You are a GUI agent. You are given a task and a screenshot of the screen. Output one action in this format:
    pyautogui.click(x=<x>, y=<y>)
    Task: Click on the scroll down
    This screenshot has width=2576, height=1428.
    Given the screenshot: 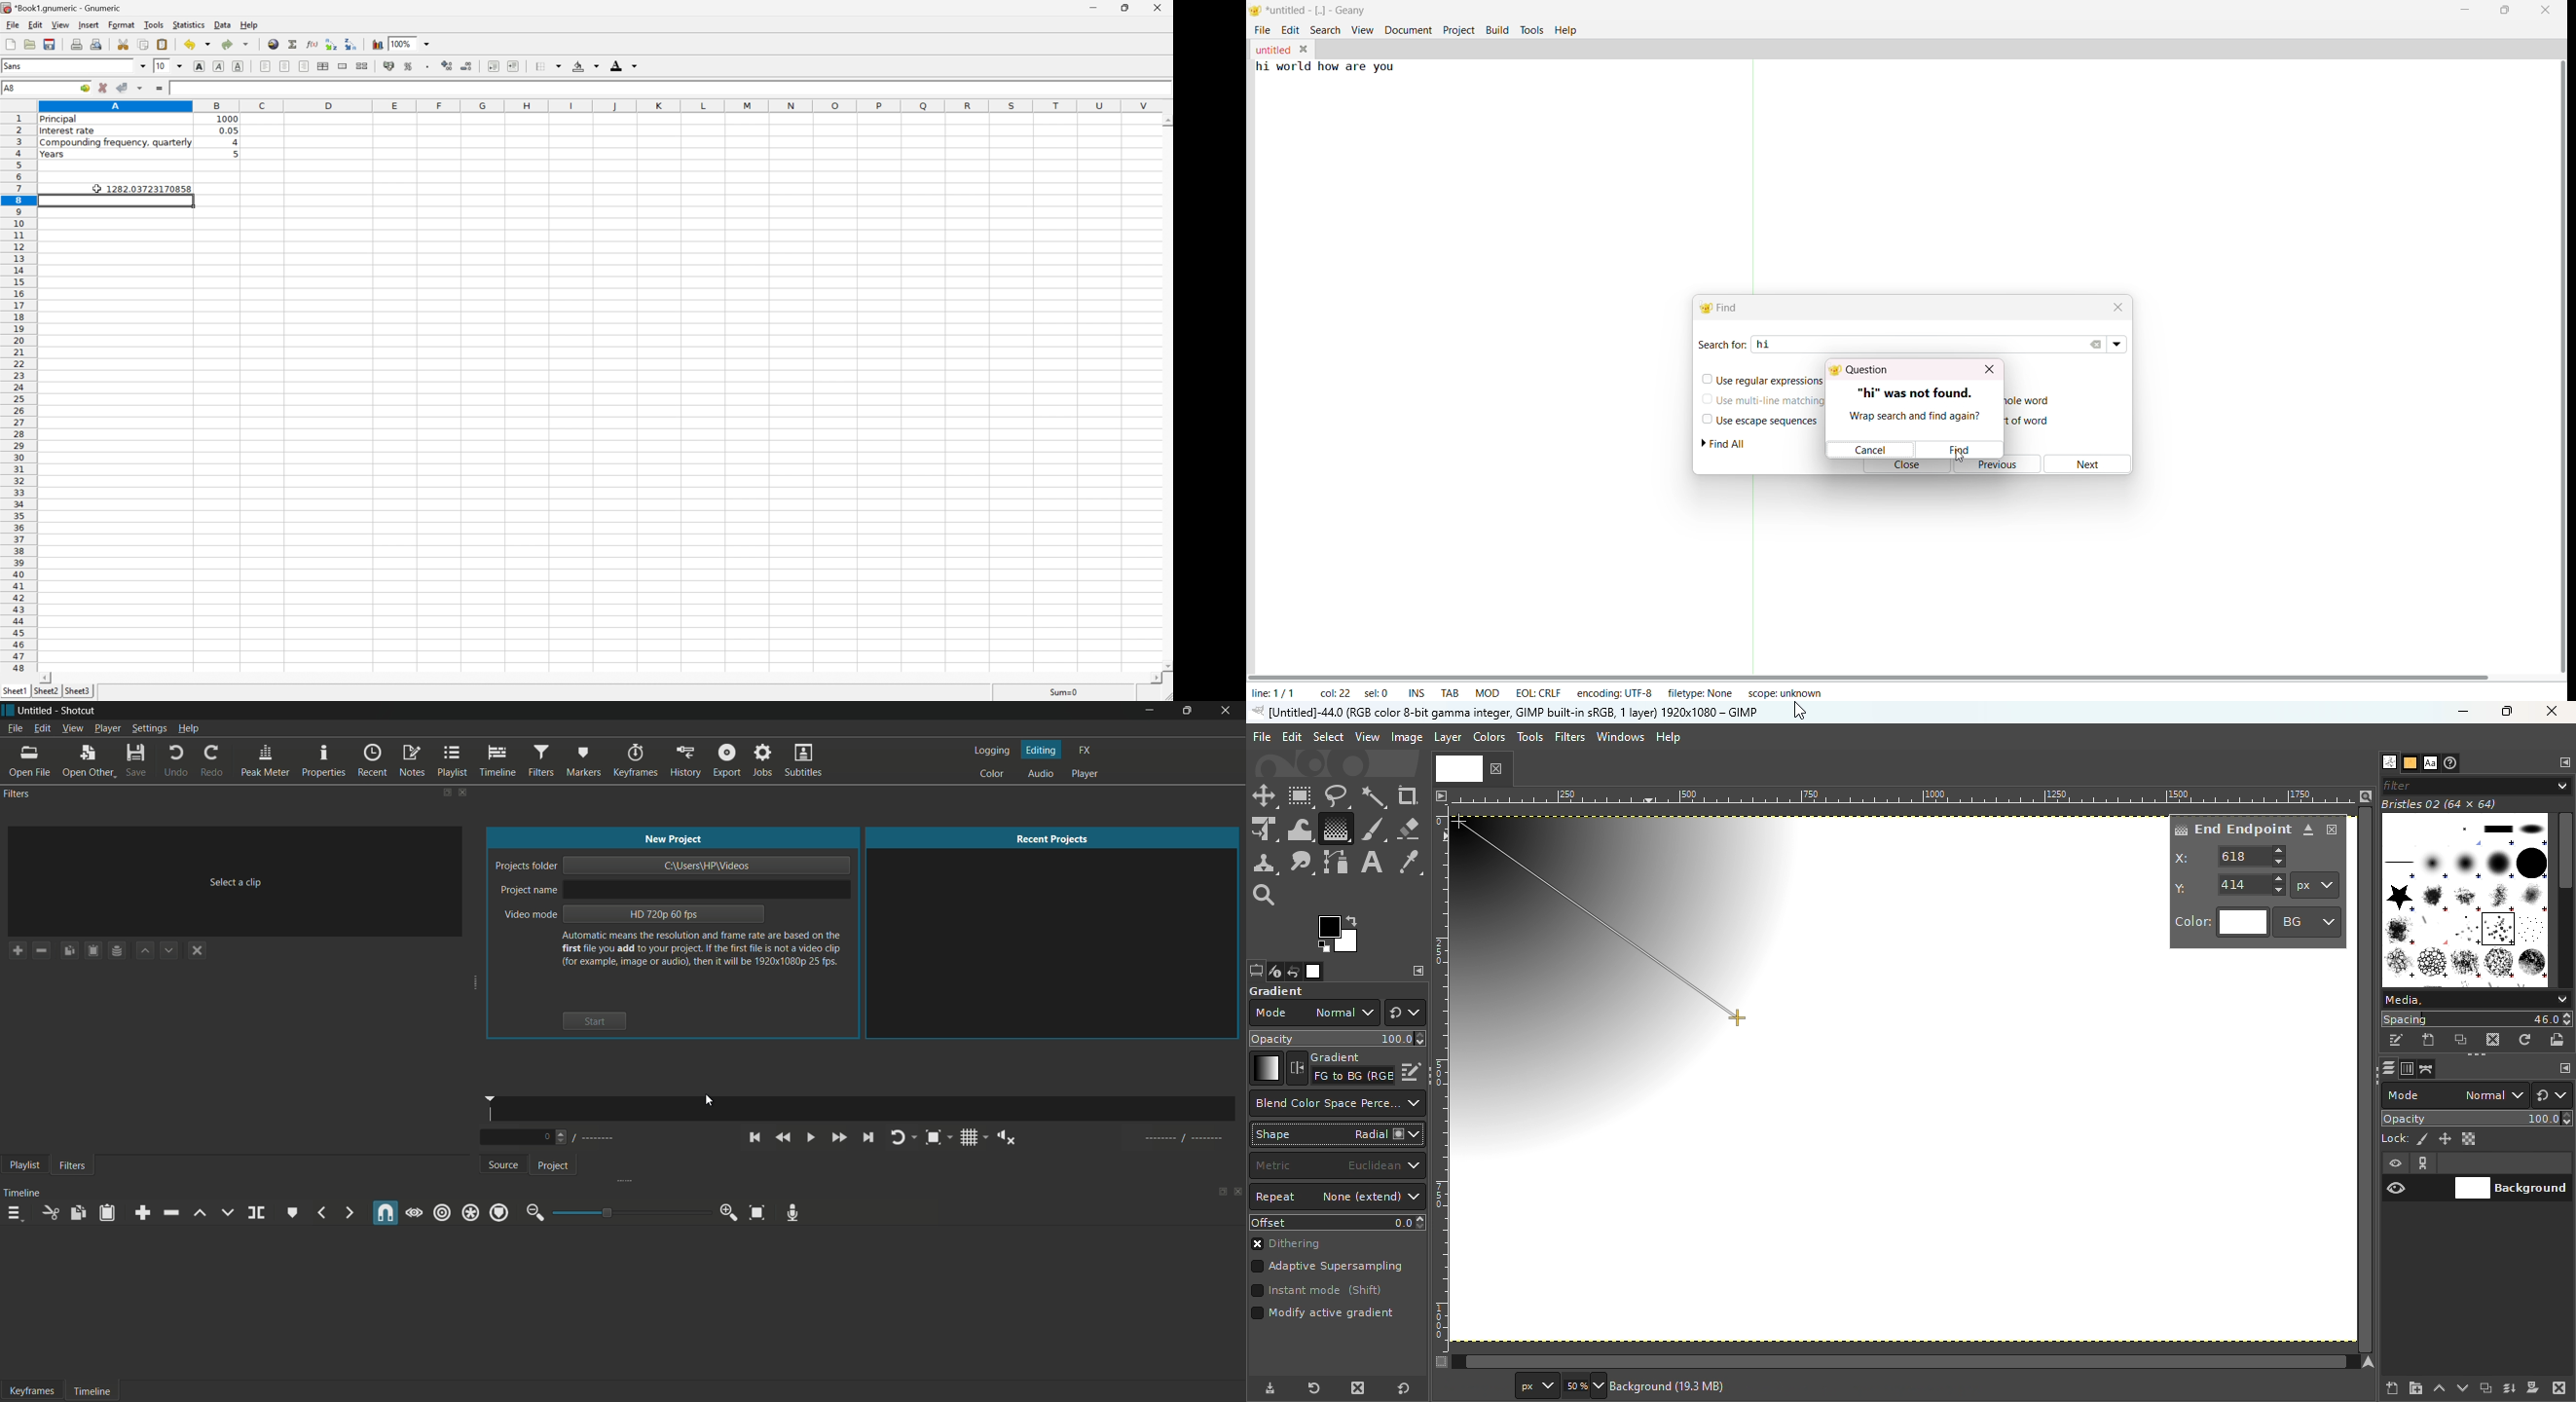 What is the action you would take?
    pyautogui.click(x=1166, y=663)
    